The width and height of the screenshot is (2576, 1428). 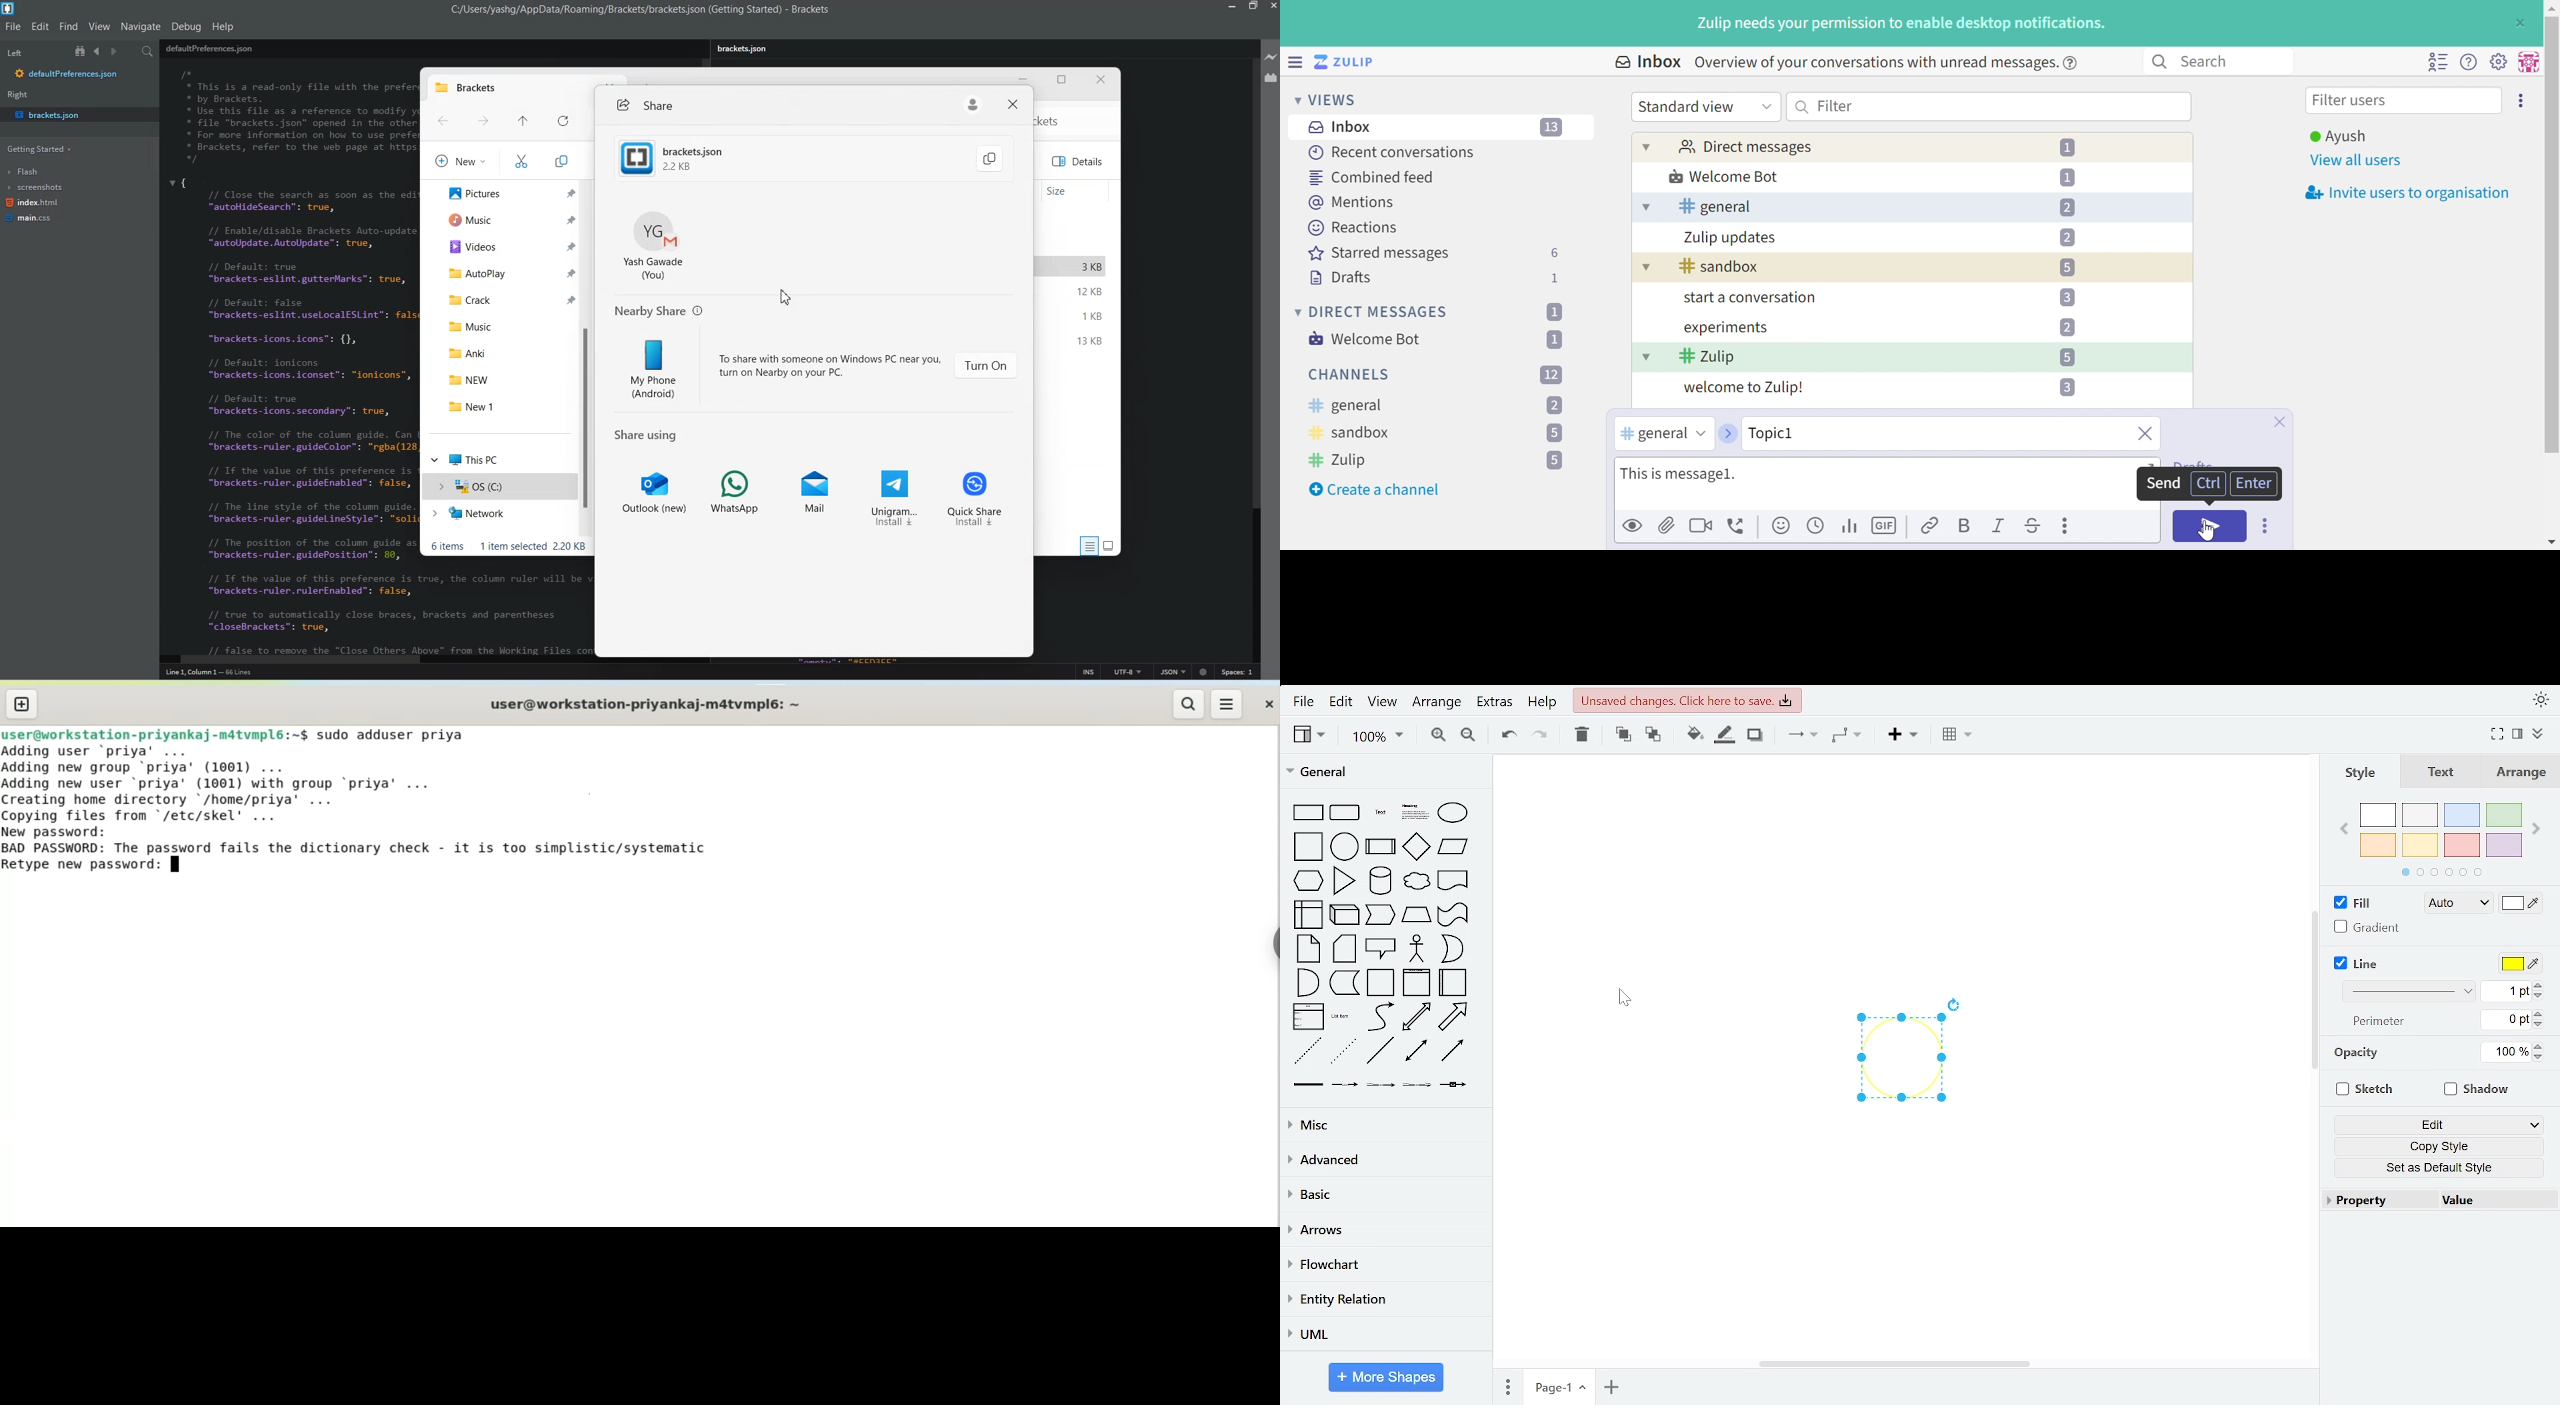 I want to click on fill line, so click(x=1724, y=736).